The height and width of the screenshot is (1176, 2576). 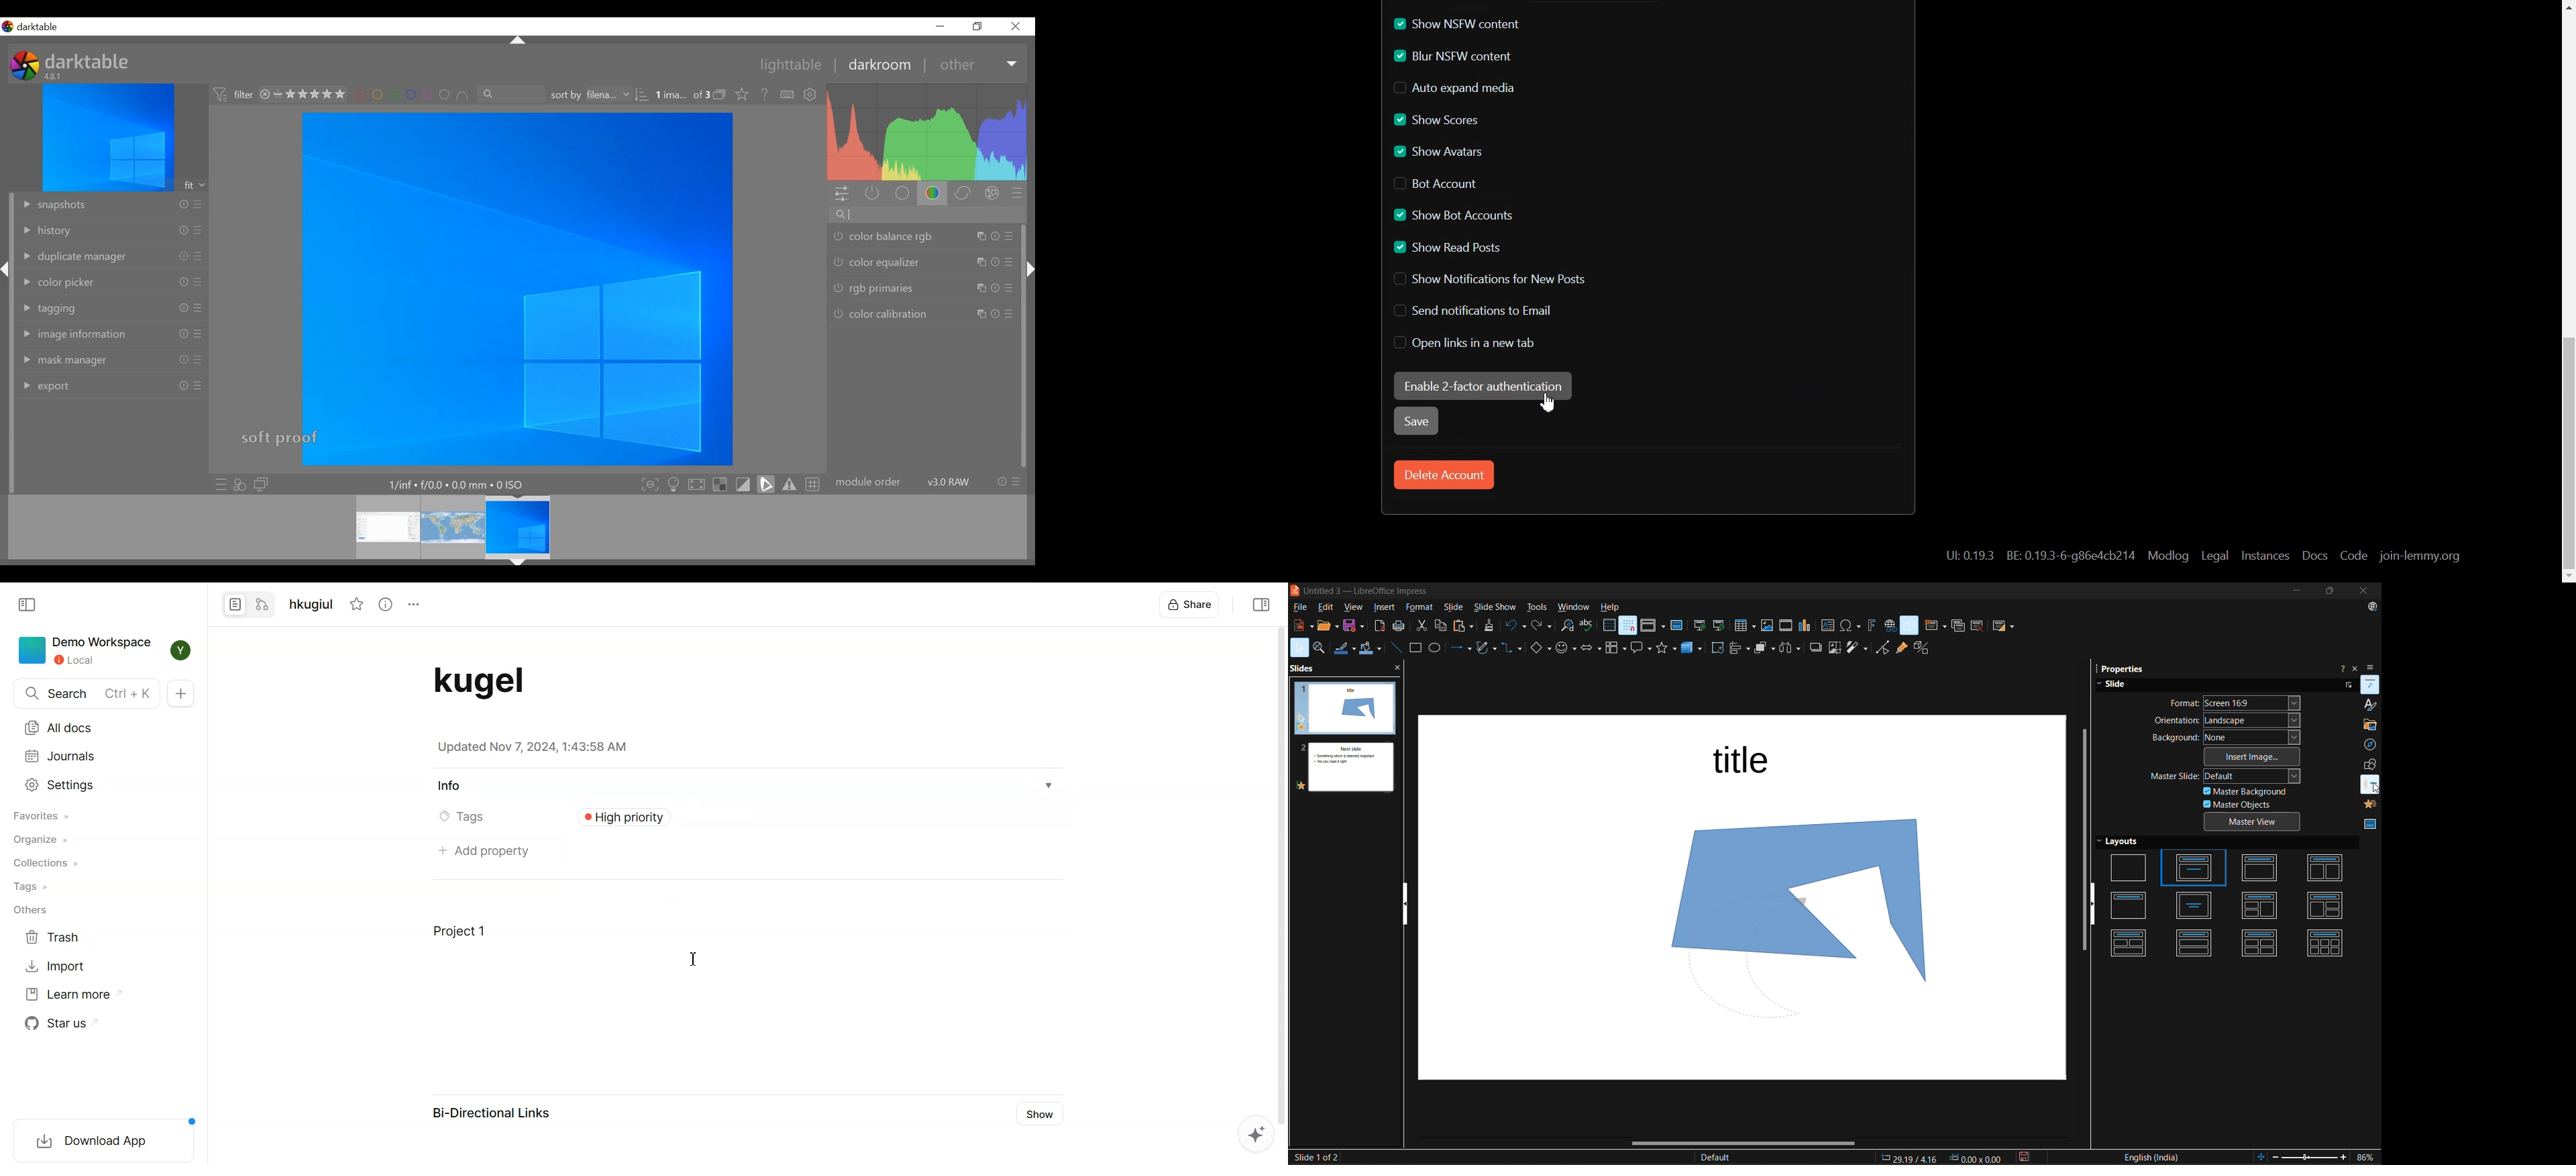 What do you see at coordinates (1670, 649) in the screenshot?
I see `stars and banners` at bounding box center [1670, 649].